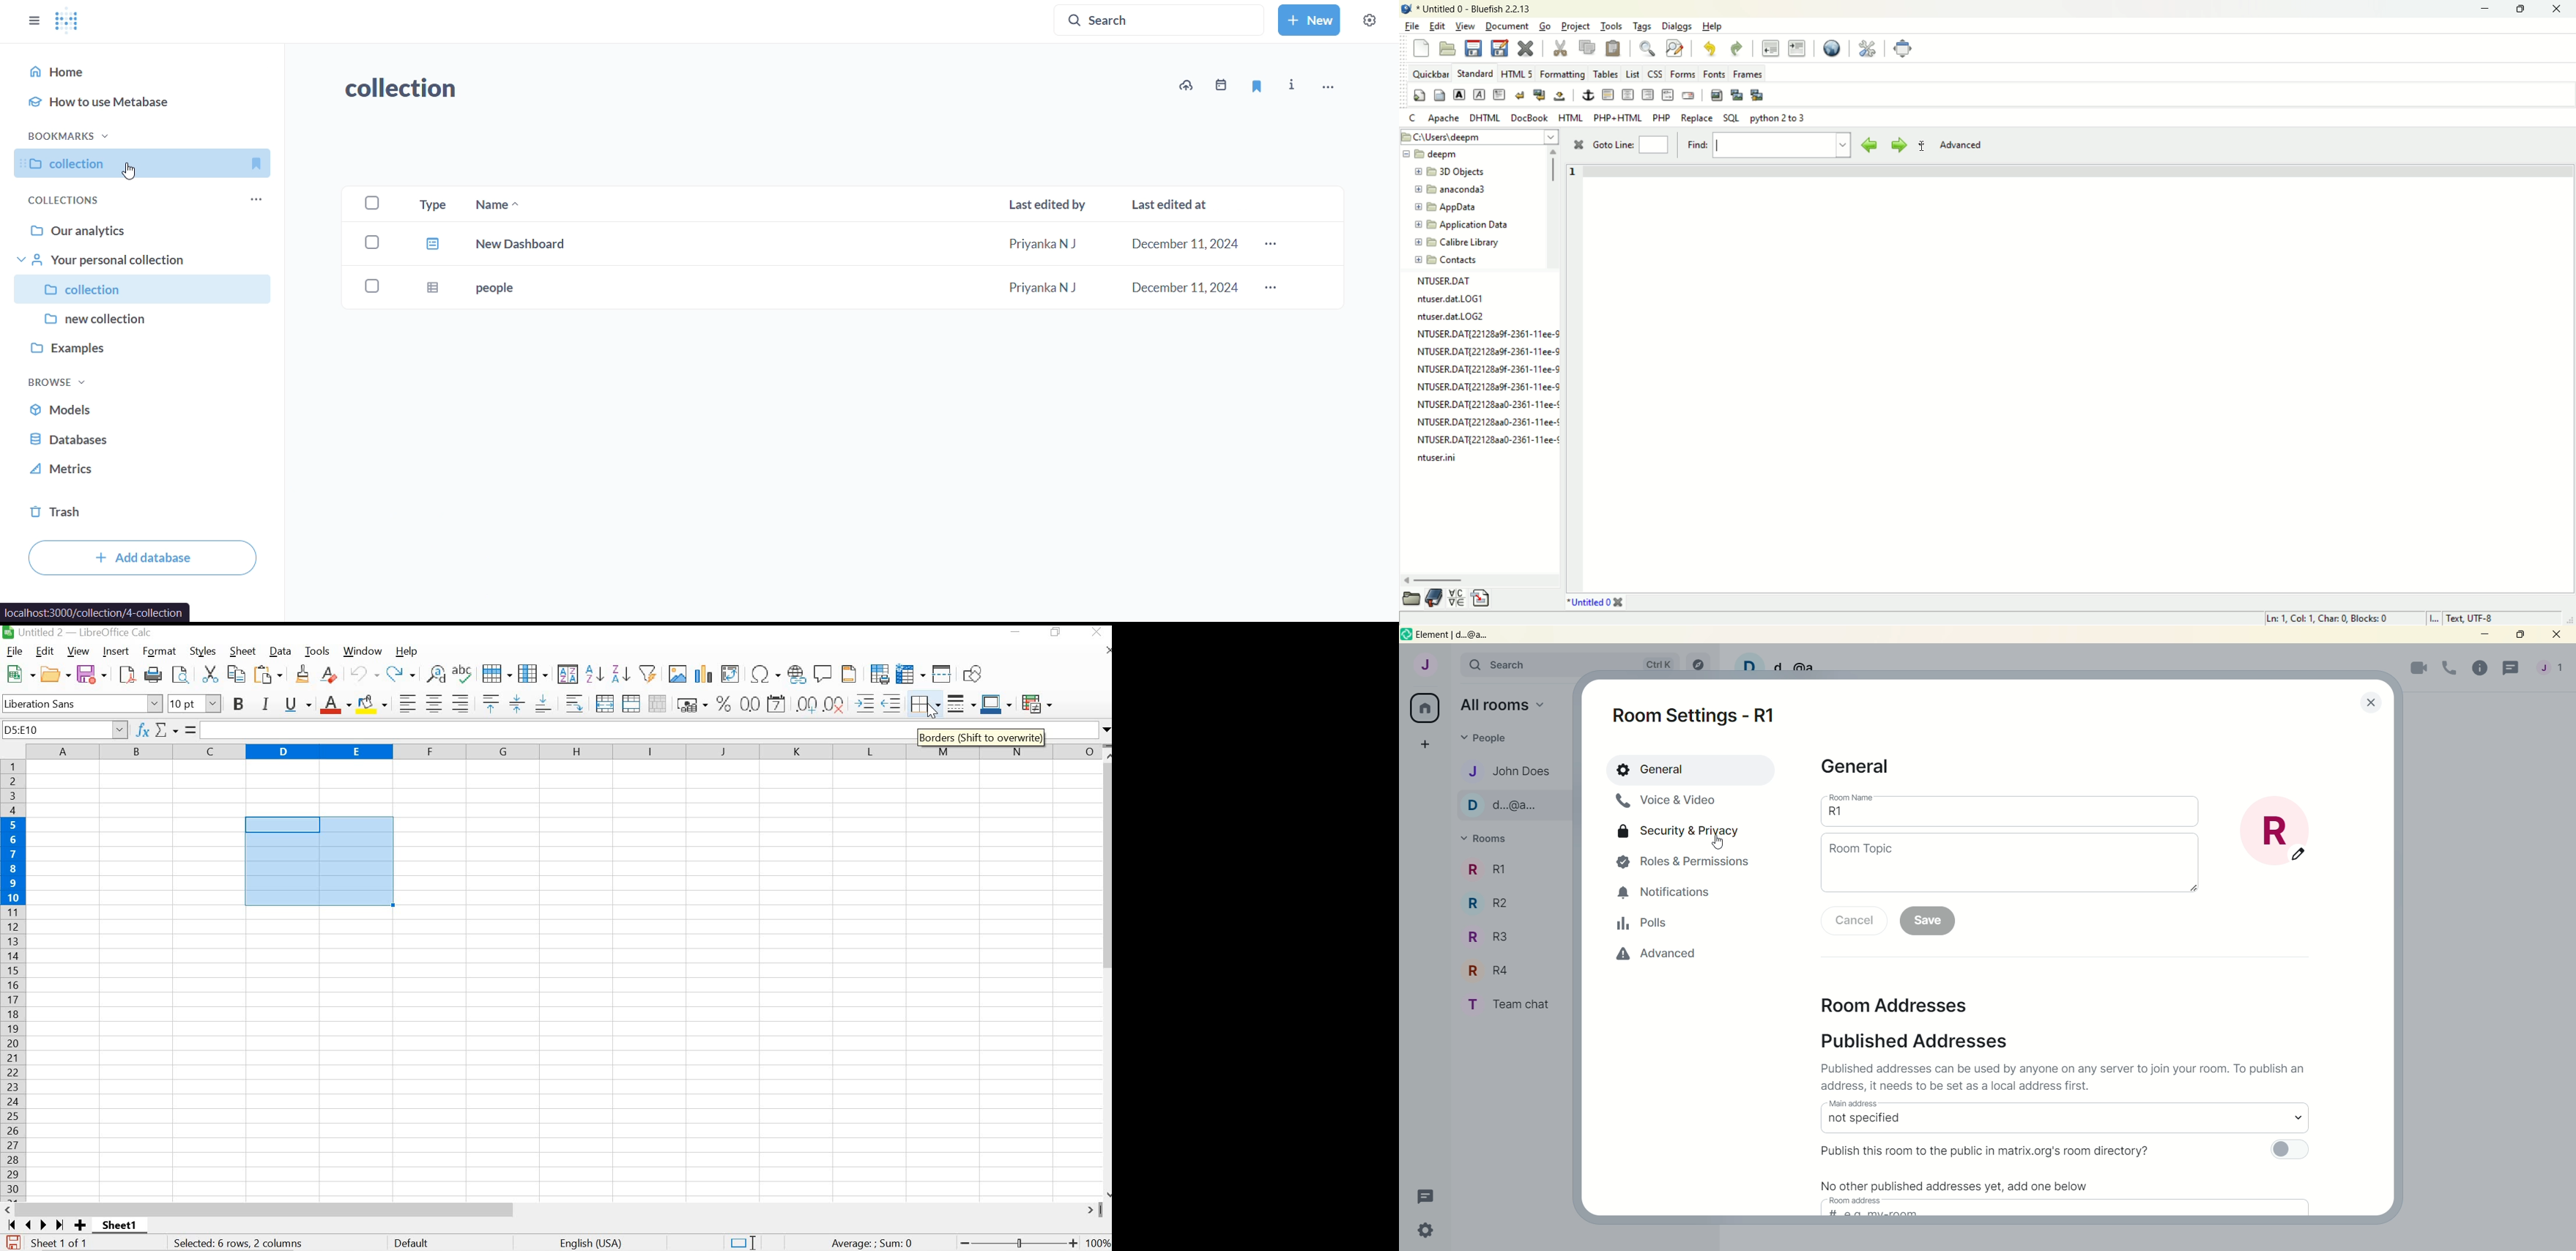 This screenshot has width=2576, height=1260. What do you see at coordinates (1499, 48) in the screenshot?
I see `save as` at bounding box center [1499, 48].